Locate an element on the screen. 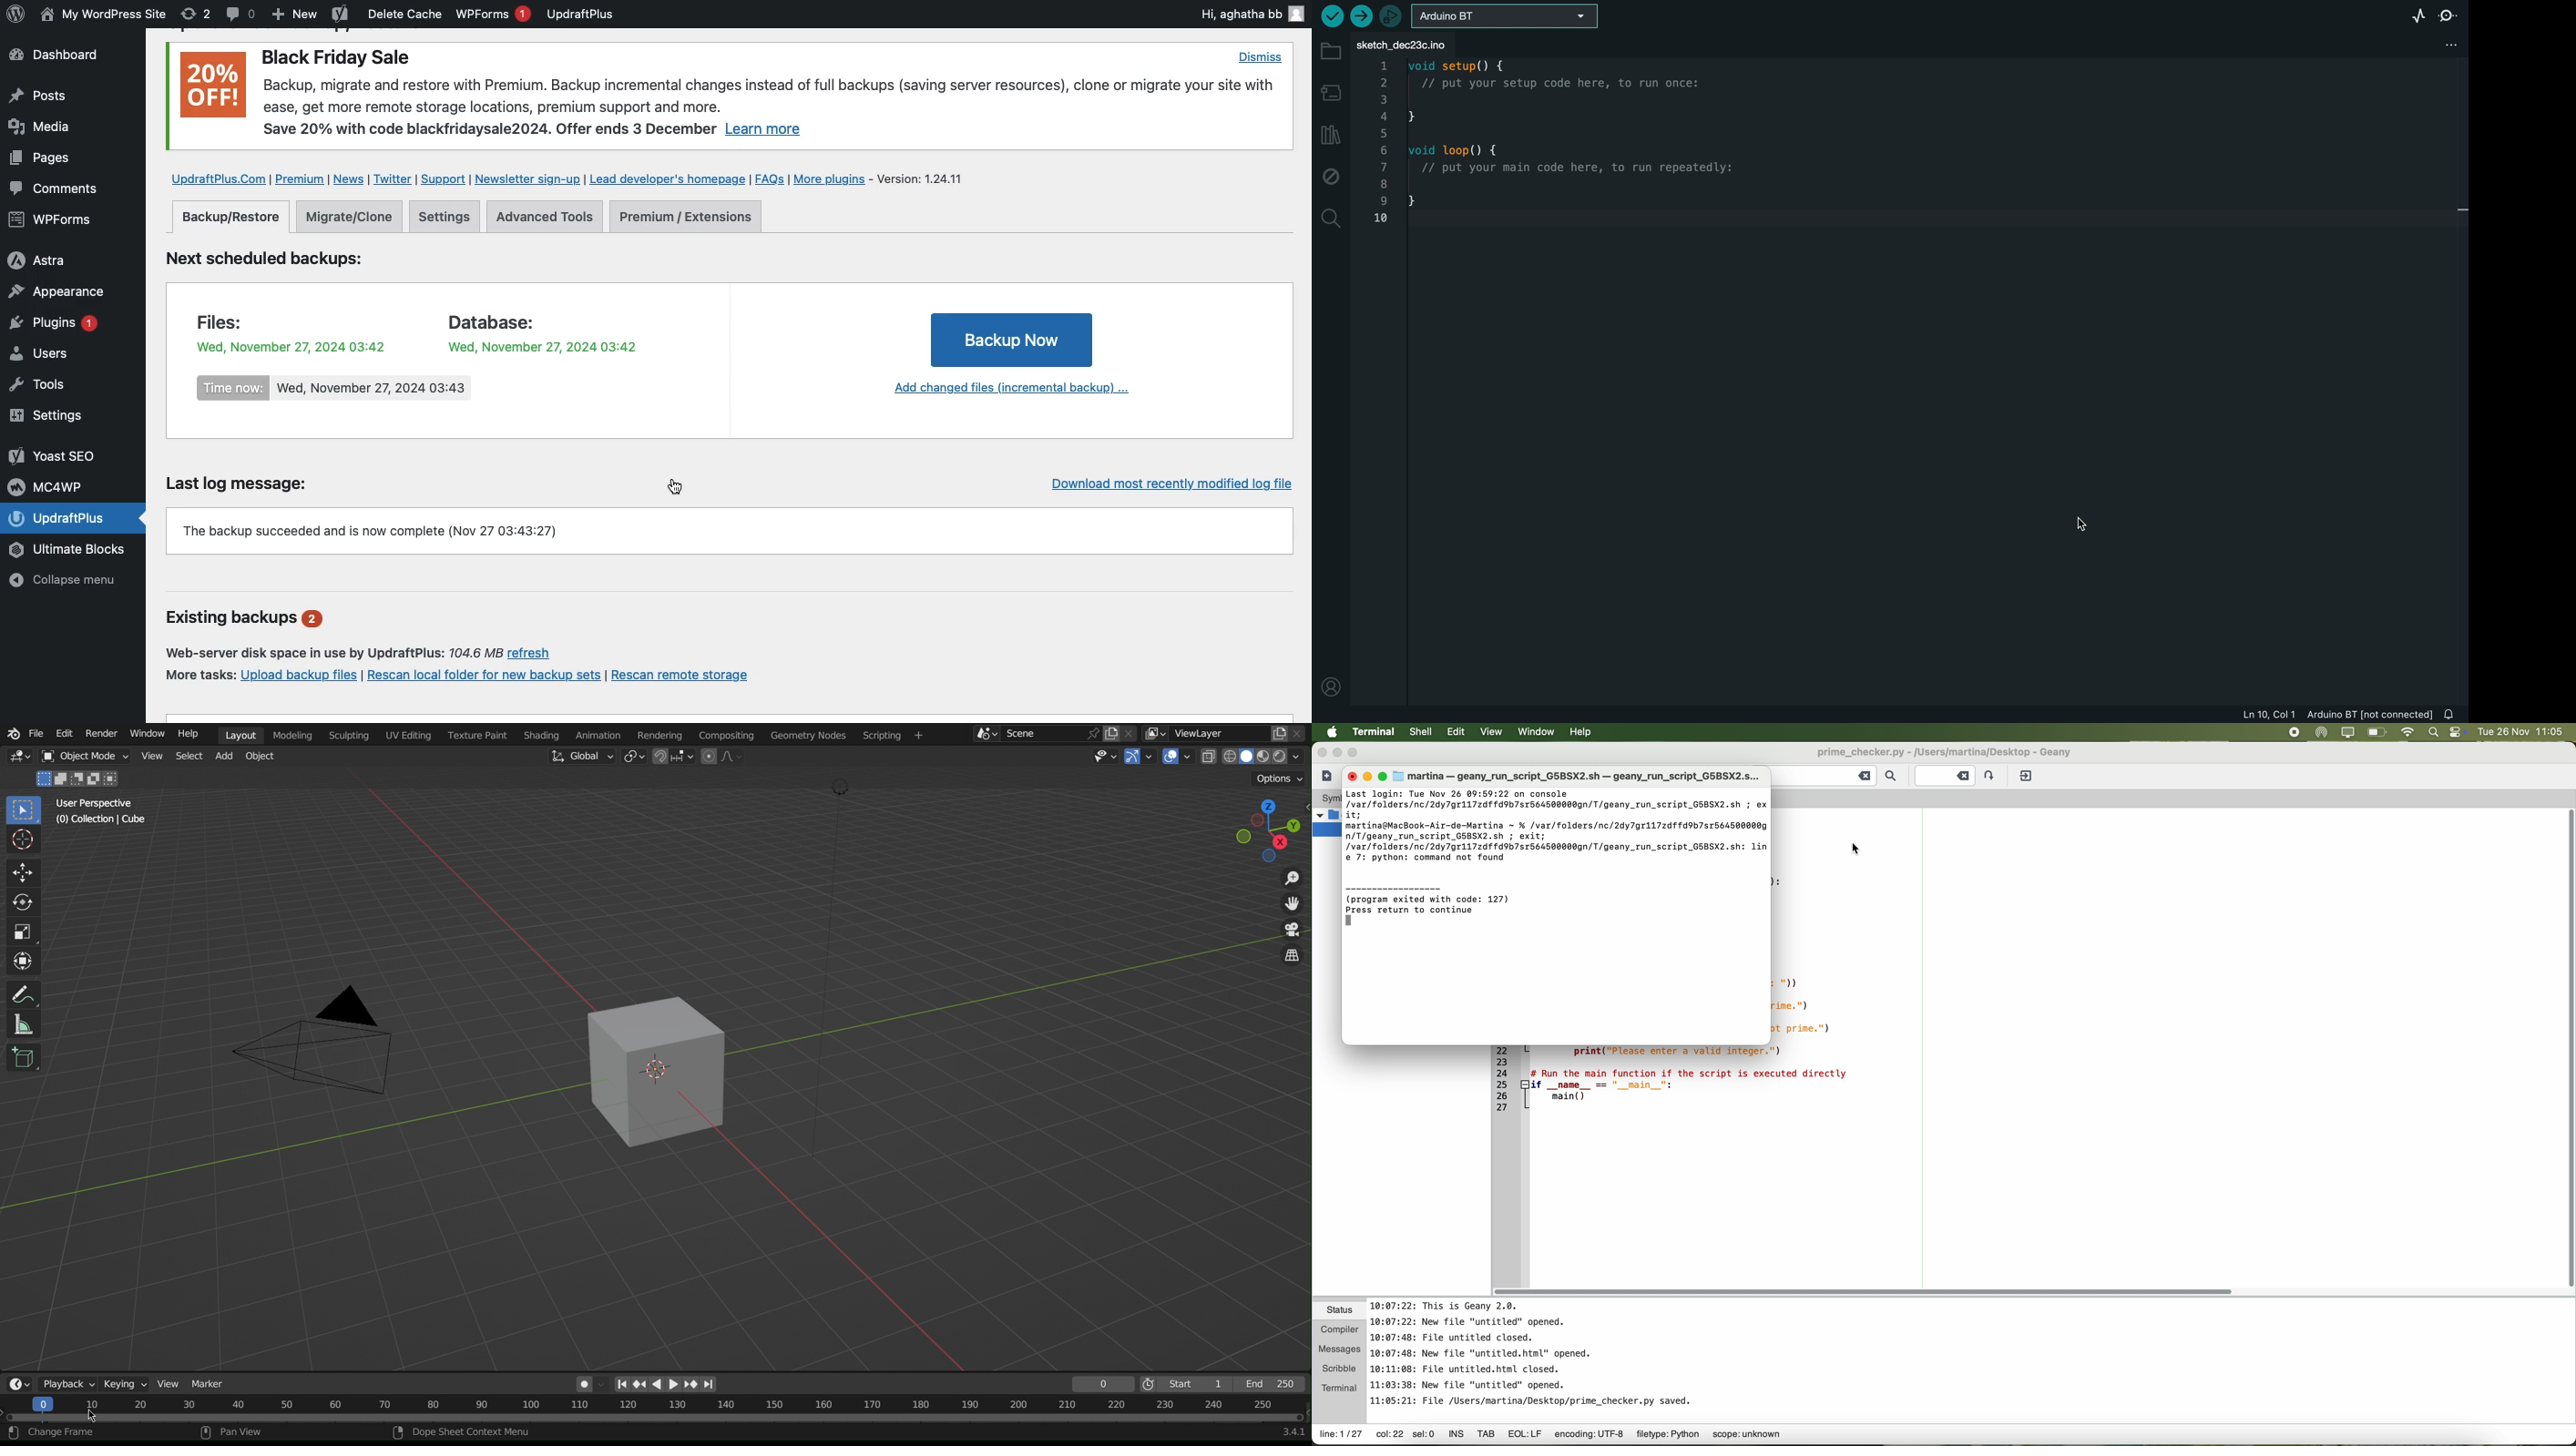 The width and height of the screenshot is (2576, 1456). Move is located at coordinates (24, 875).